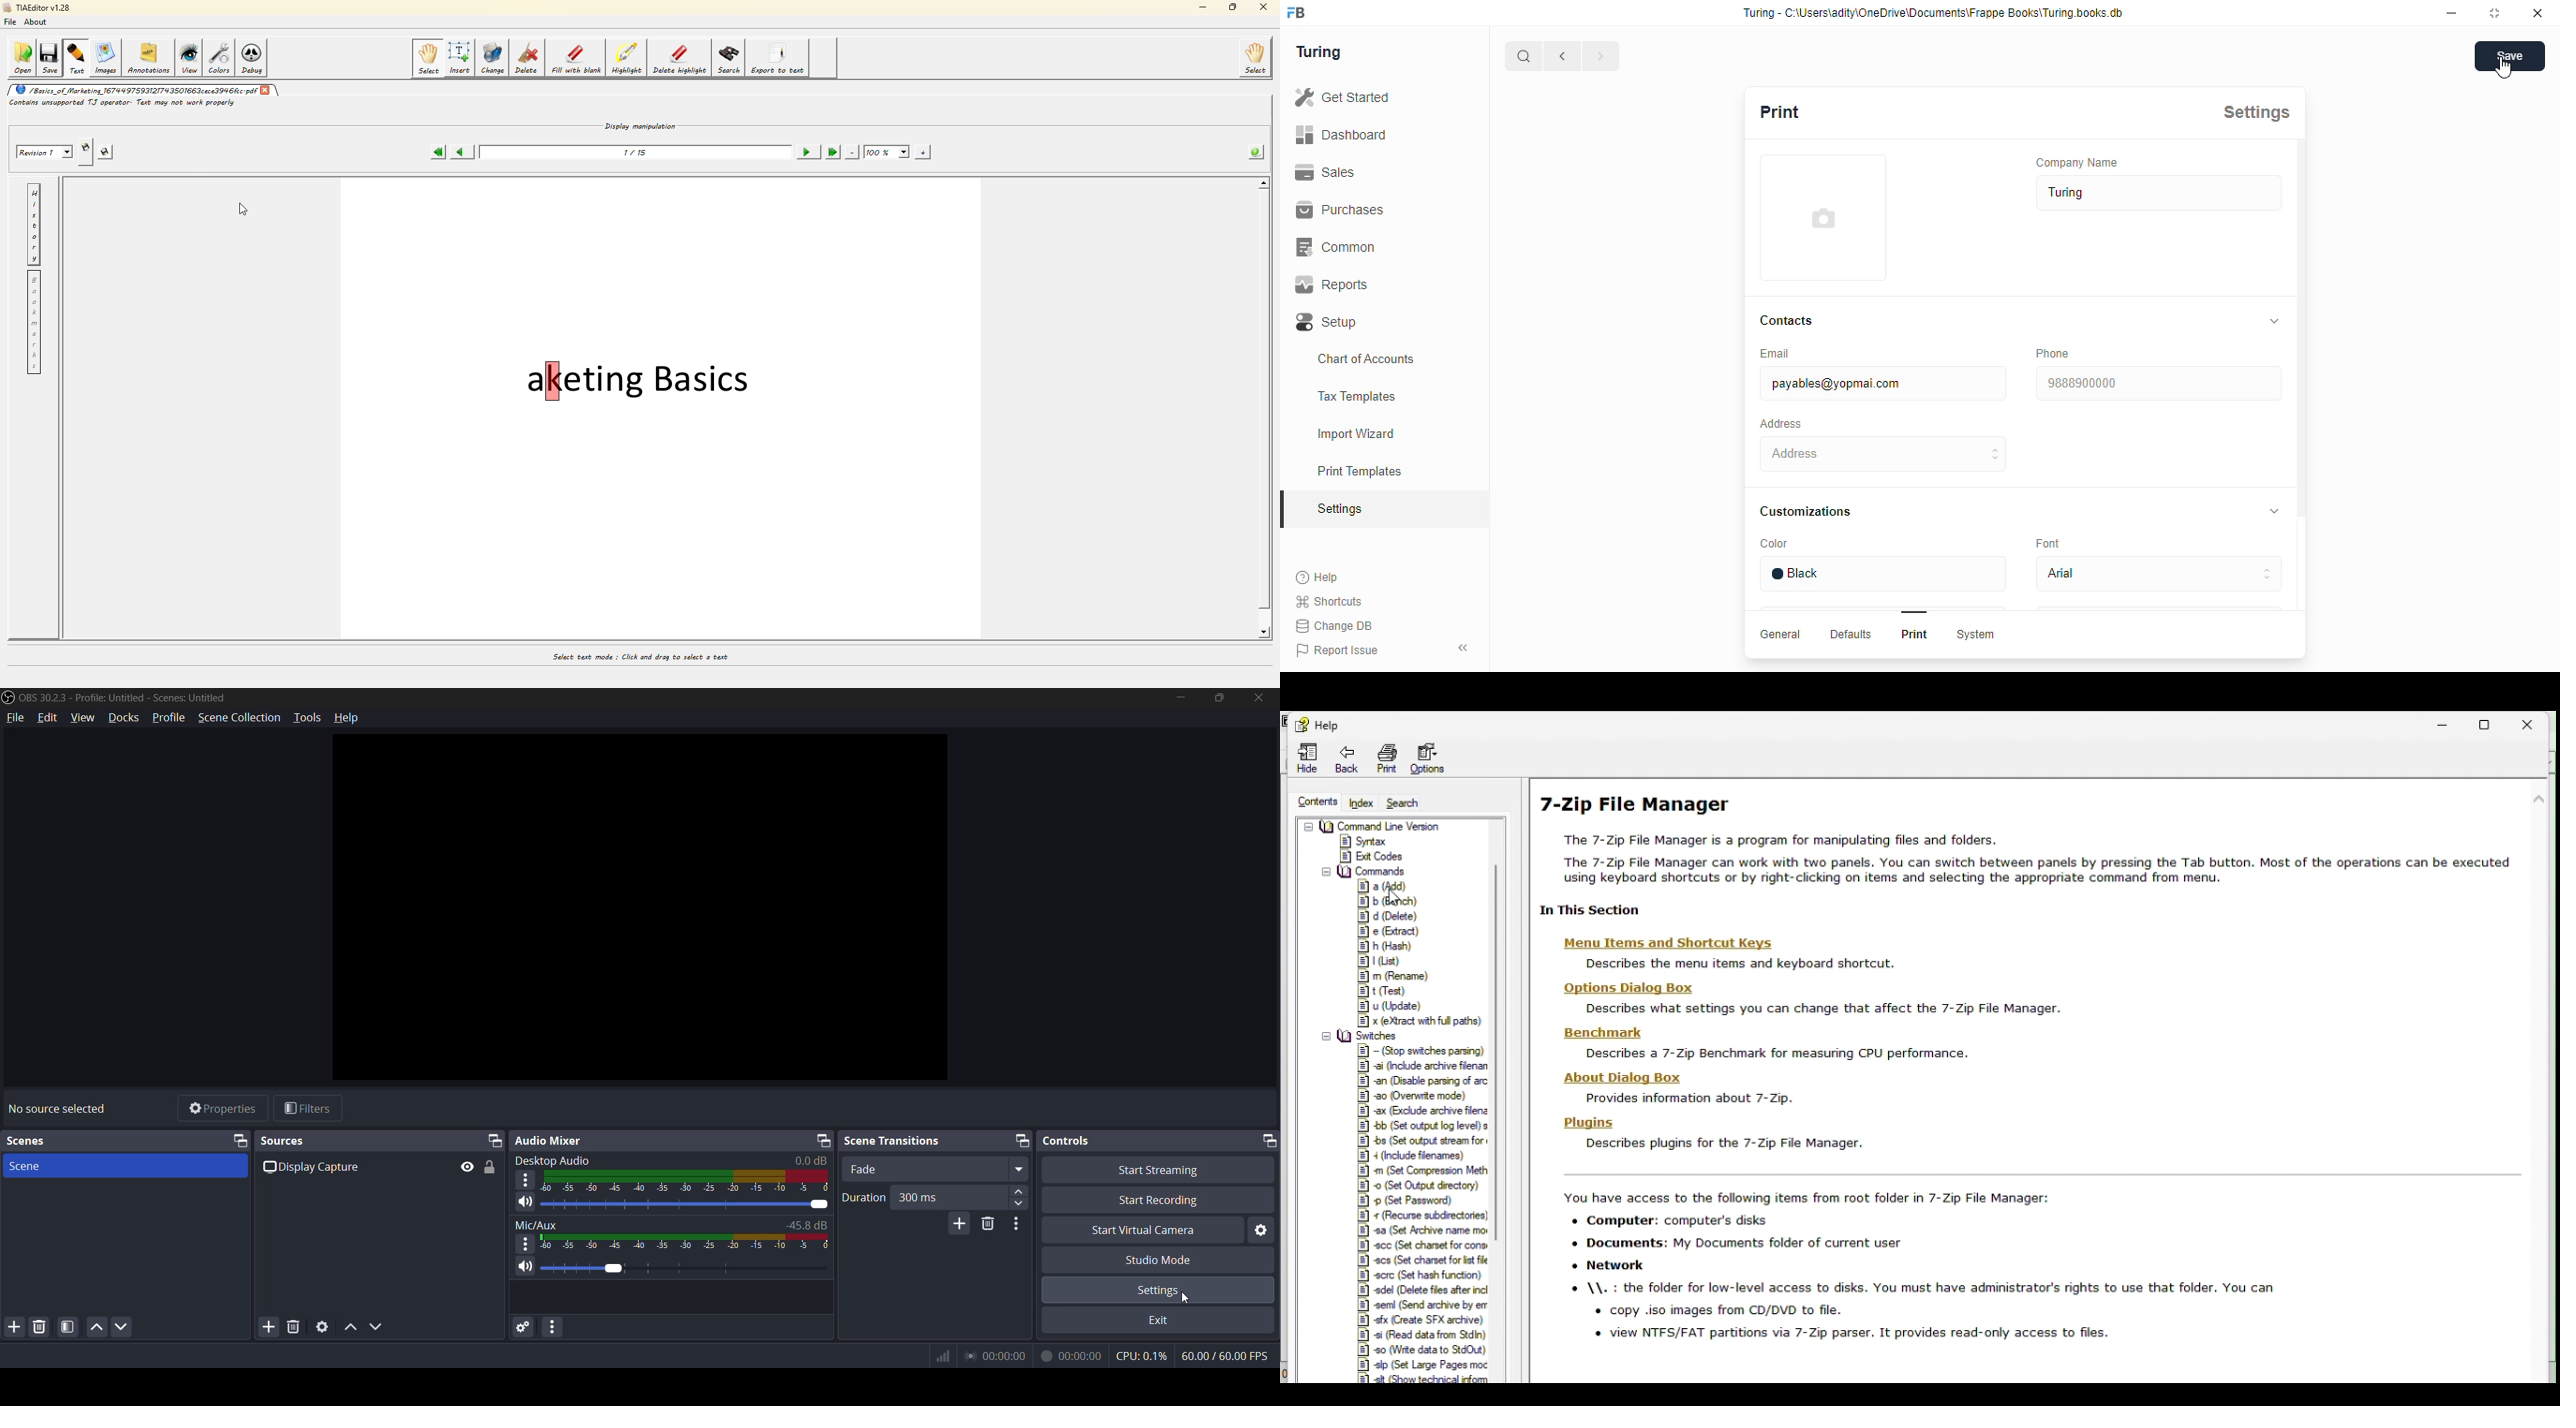 This screenshot has height=1428, width=2576. Describe the element at coordinates (1819, 1010) in the screenshot. I see `Descnbes what settings you can change that affect the 7-Zip File Manager.` at that location.